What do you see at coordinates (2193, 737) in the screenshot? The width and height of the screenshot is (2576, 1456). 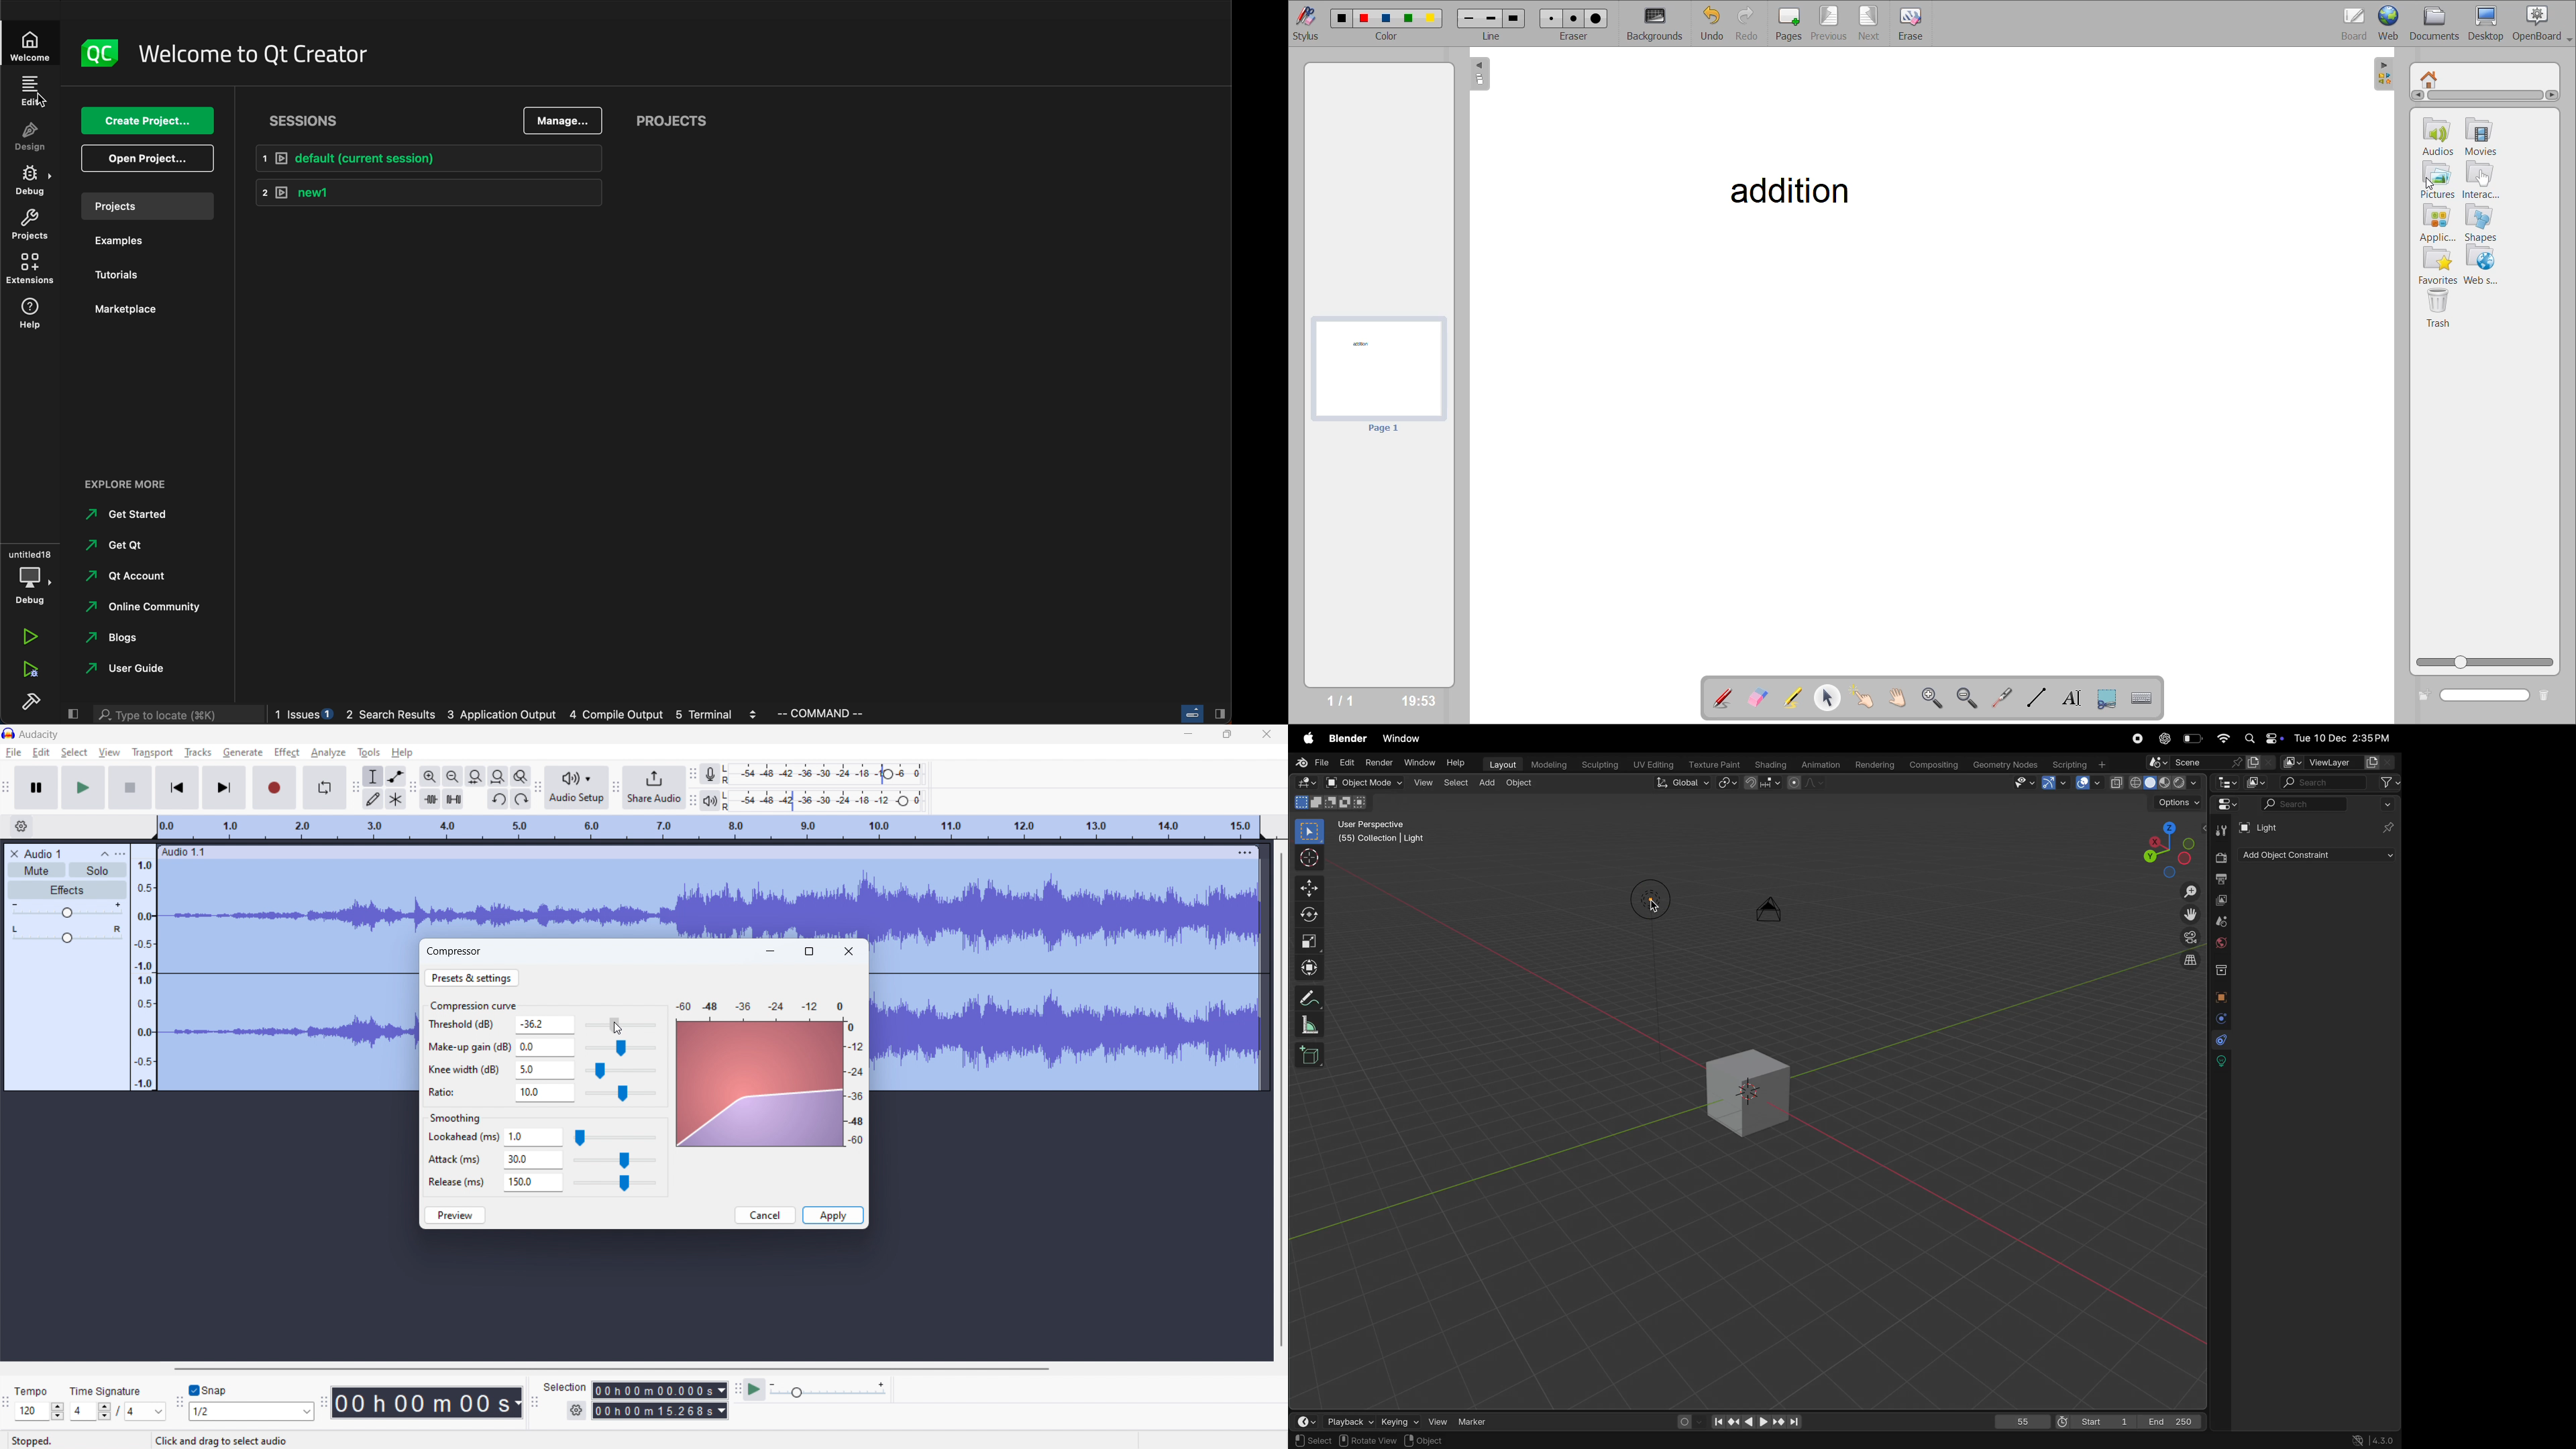 I see `battery` at bounding box center [2193, 737].